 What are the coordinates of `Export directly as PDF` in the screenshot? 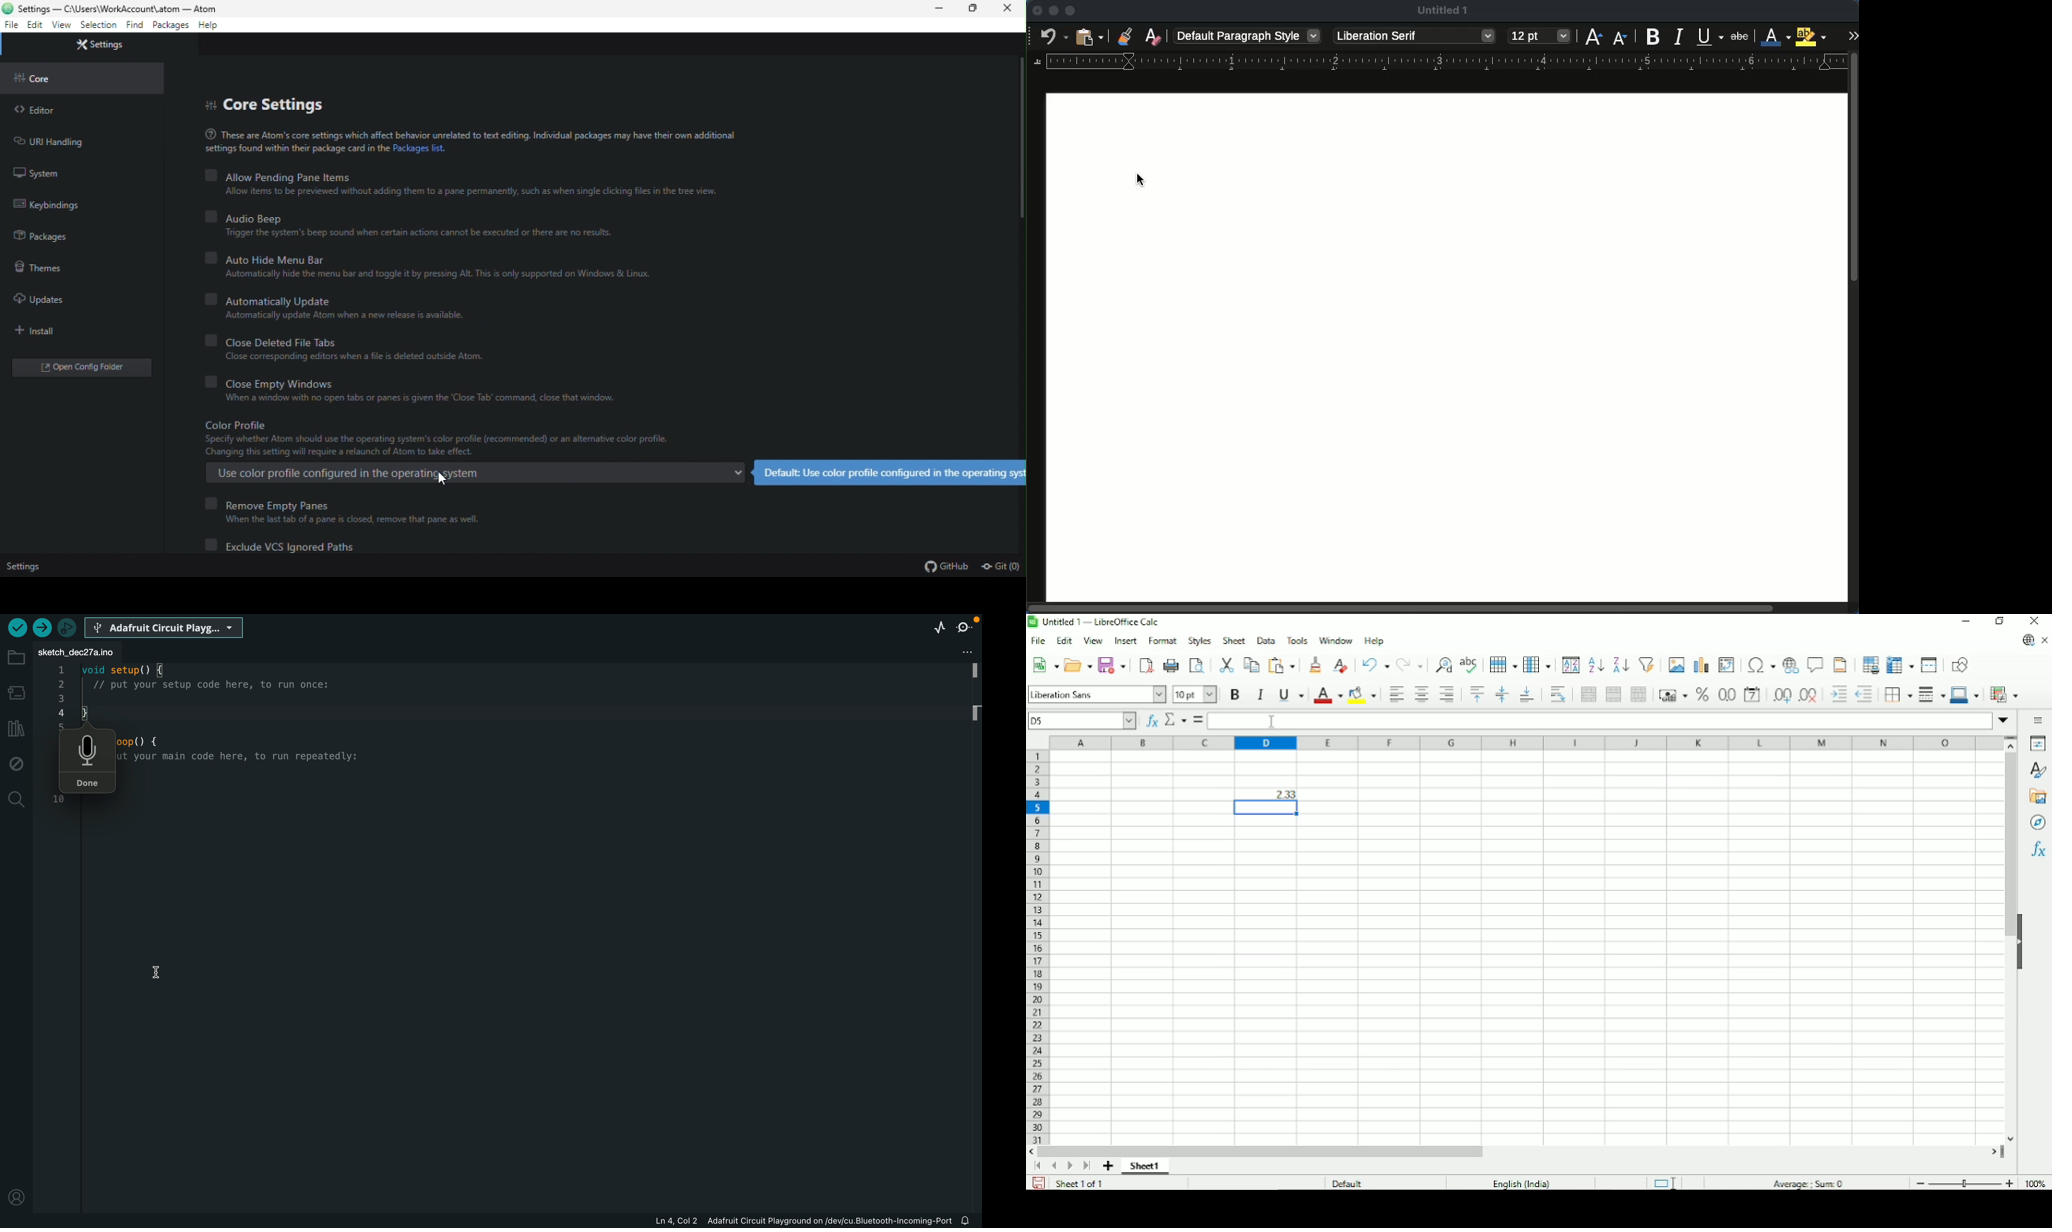 It's located at (1147, 666).